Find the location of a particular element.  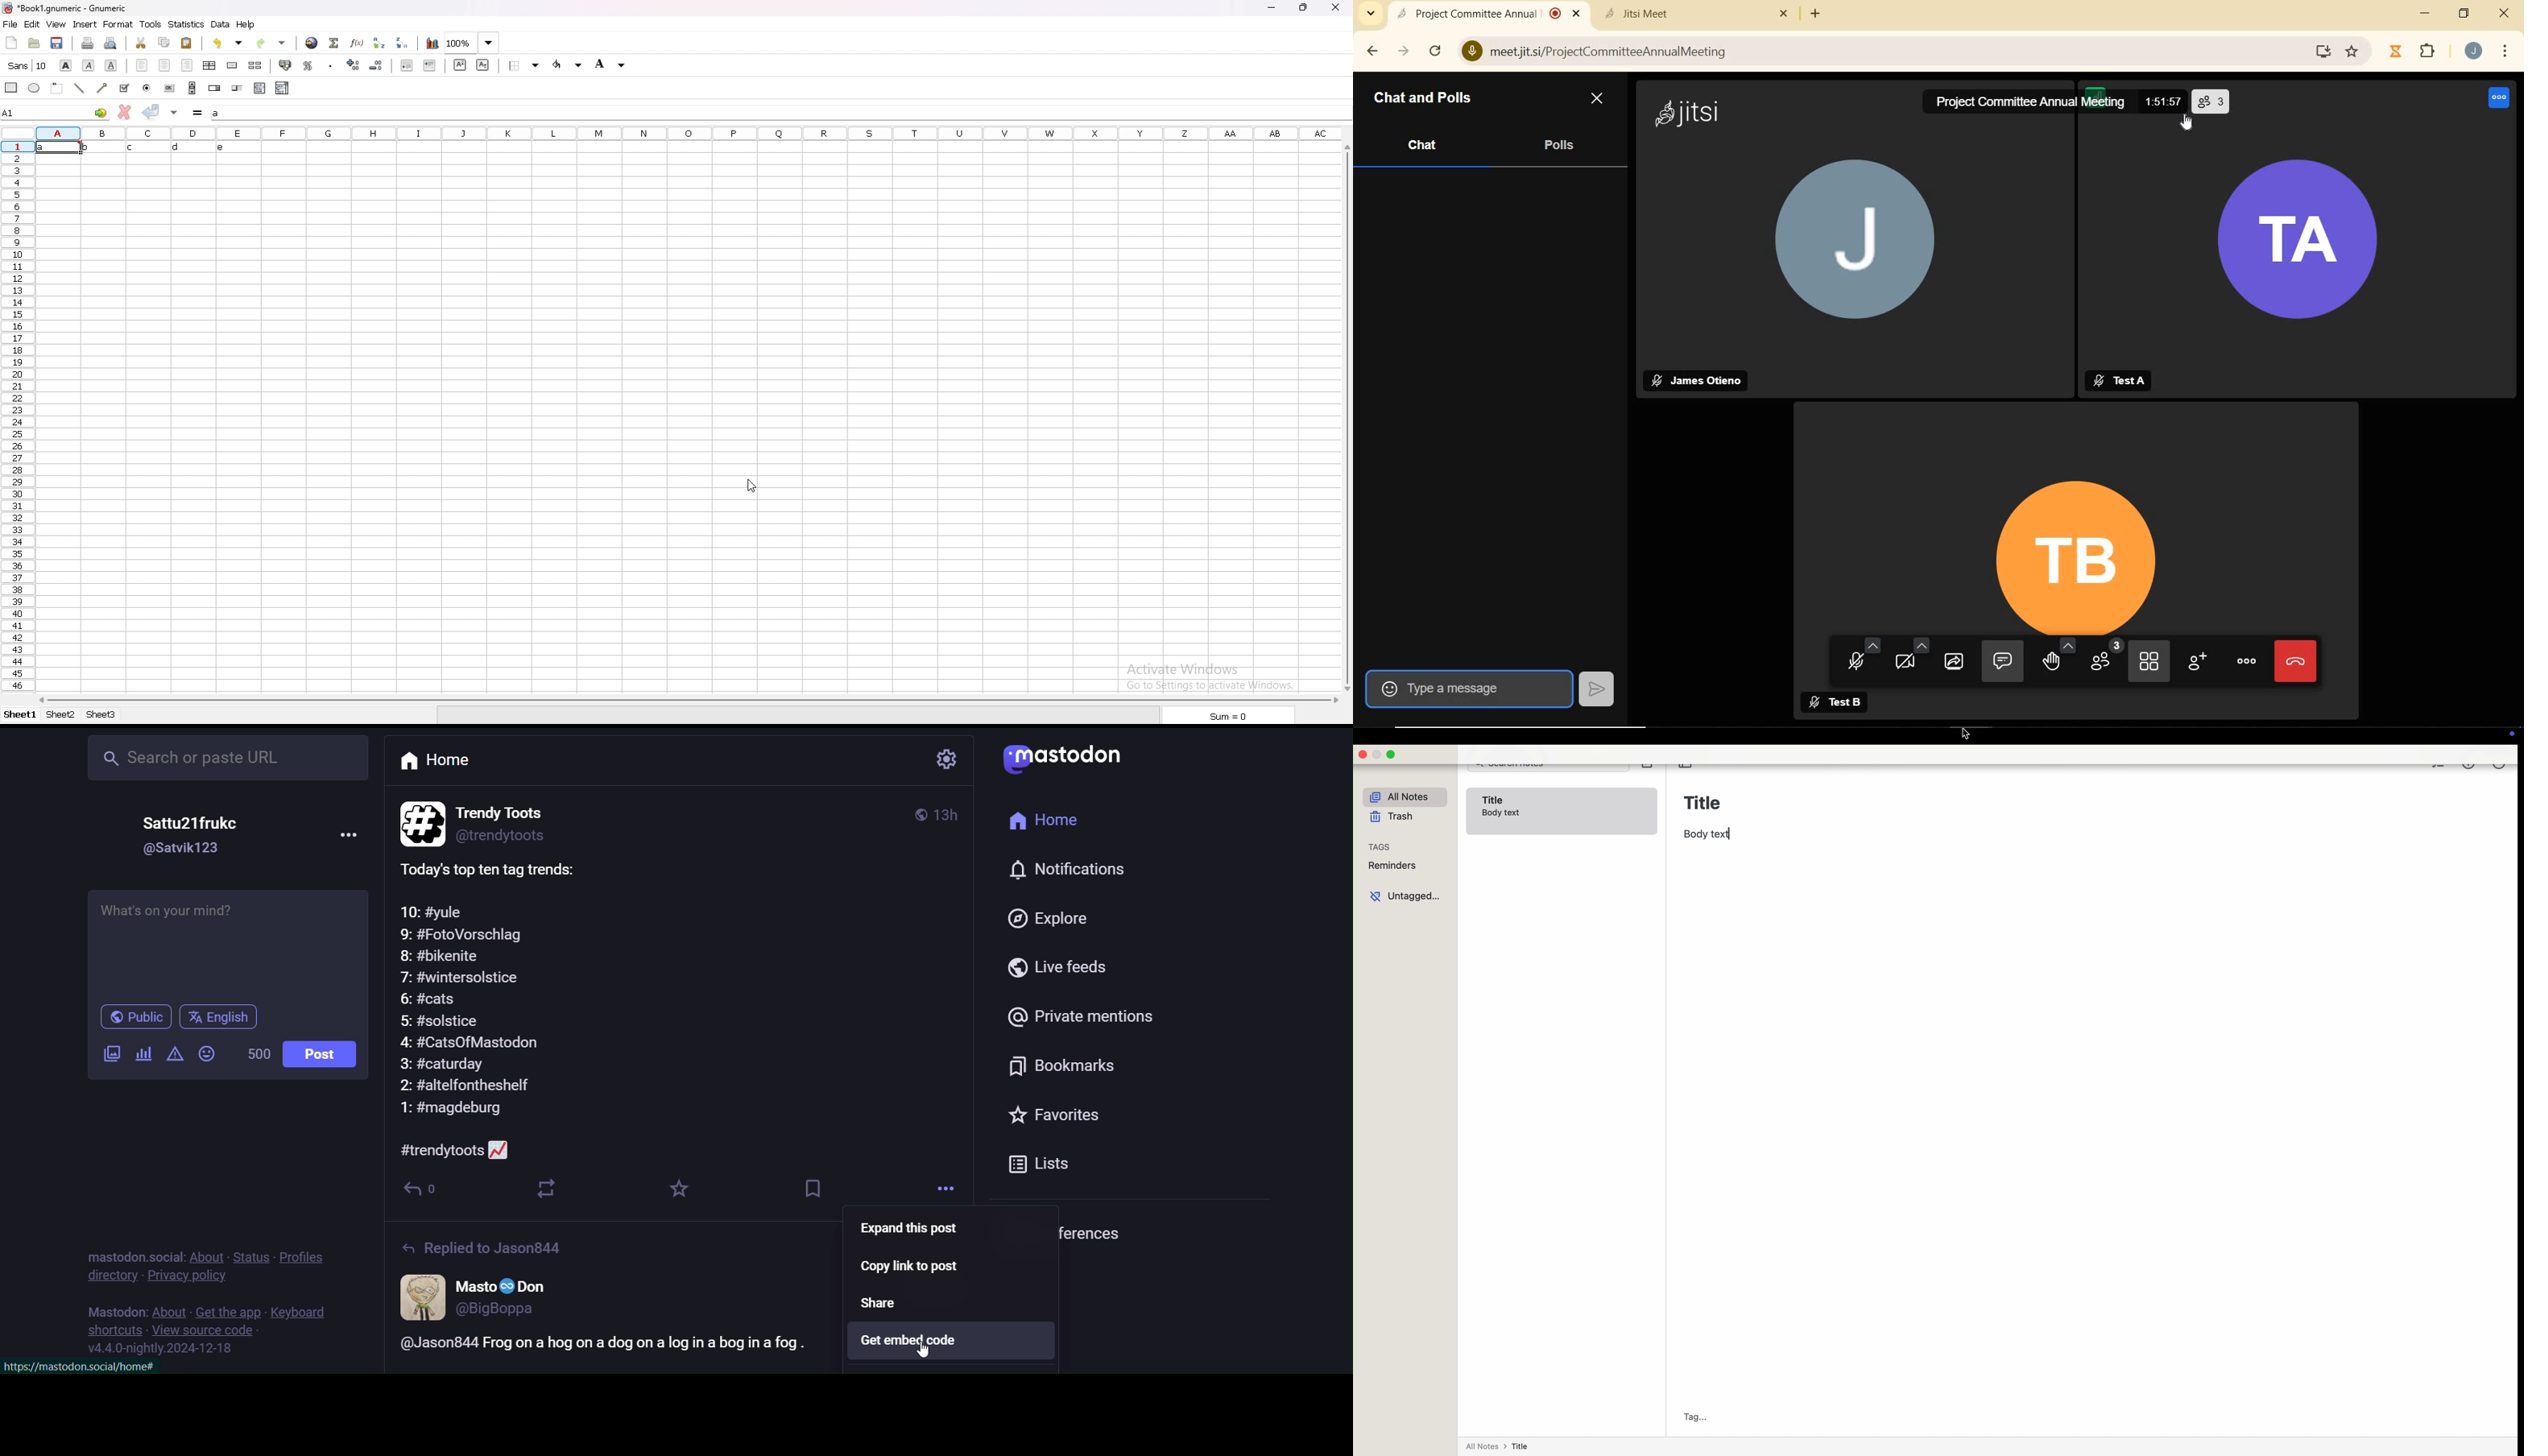

view is located at coordinates (56, 24).